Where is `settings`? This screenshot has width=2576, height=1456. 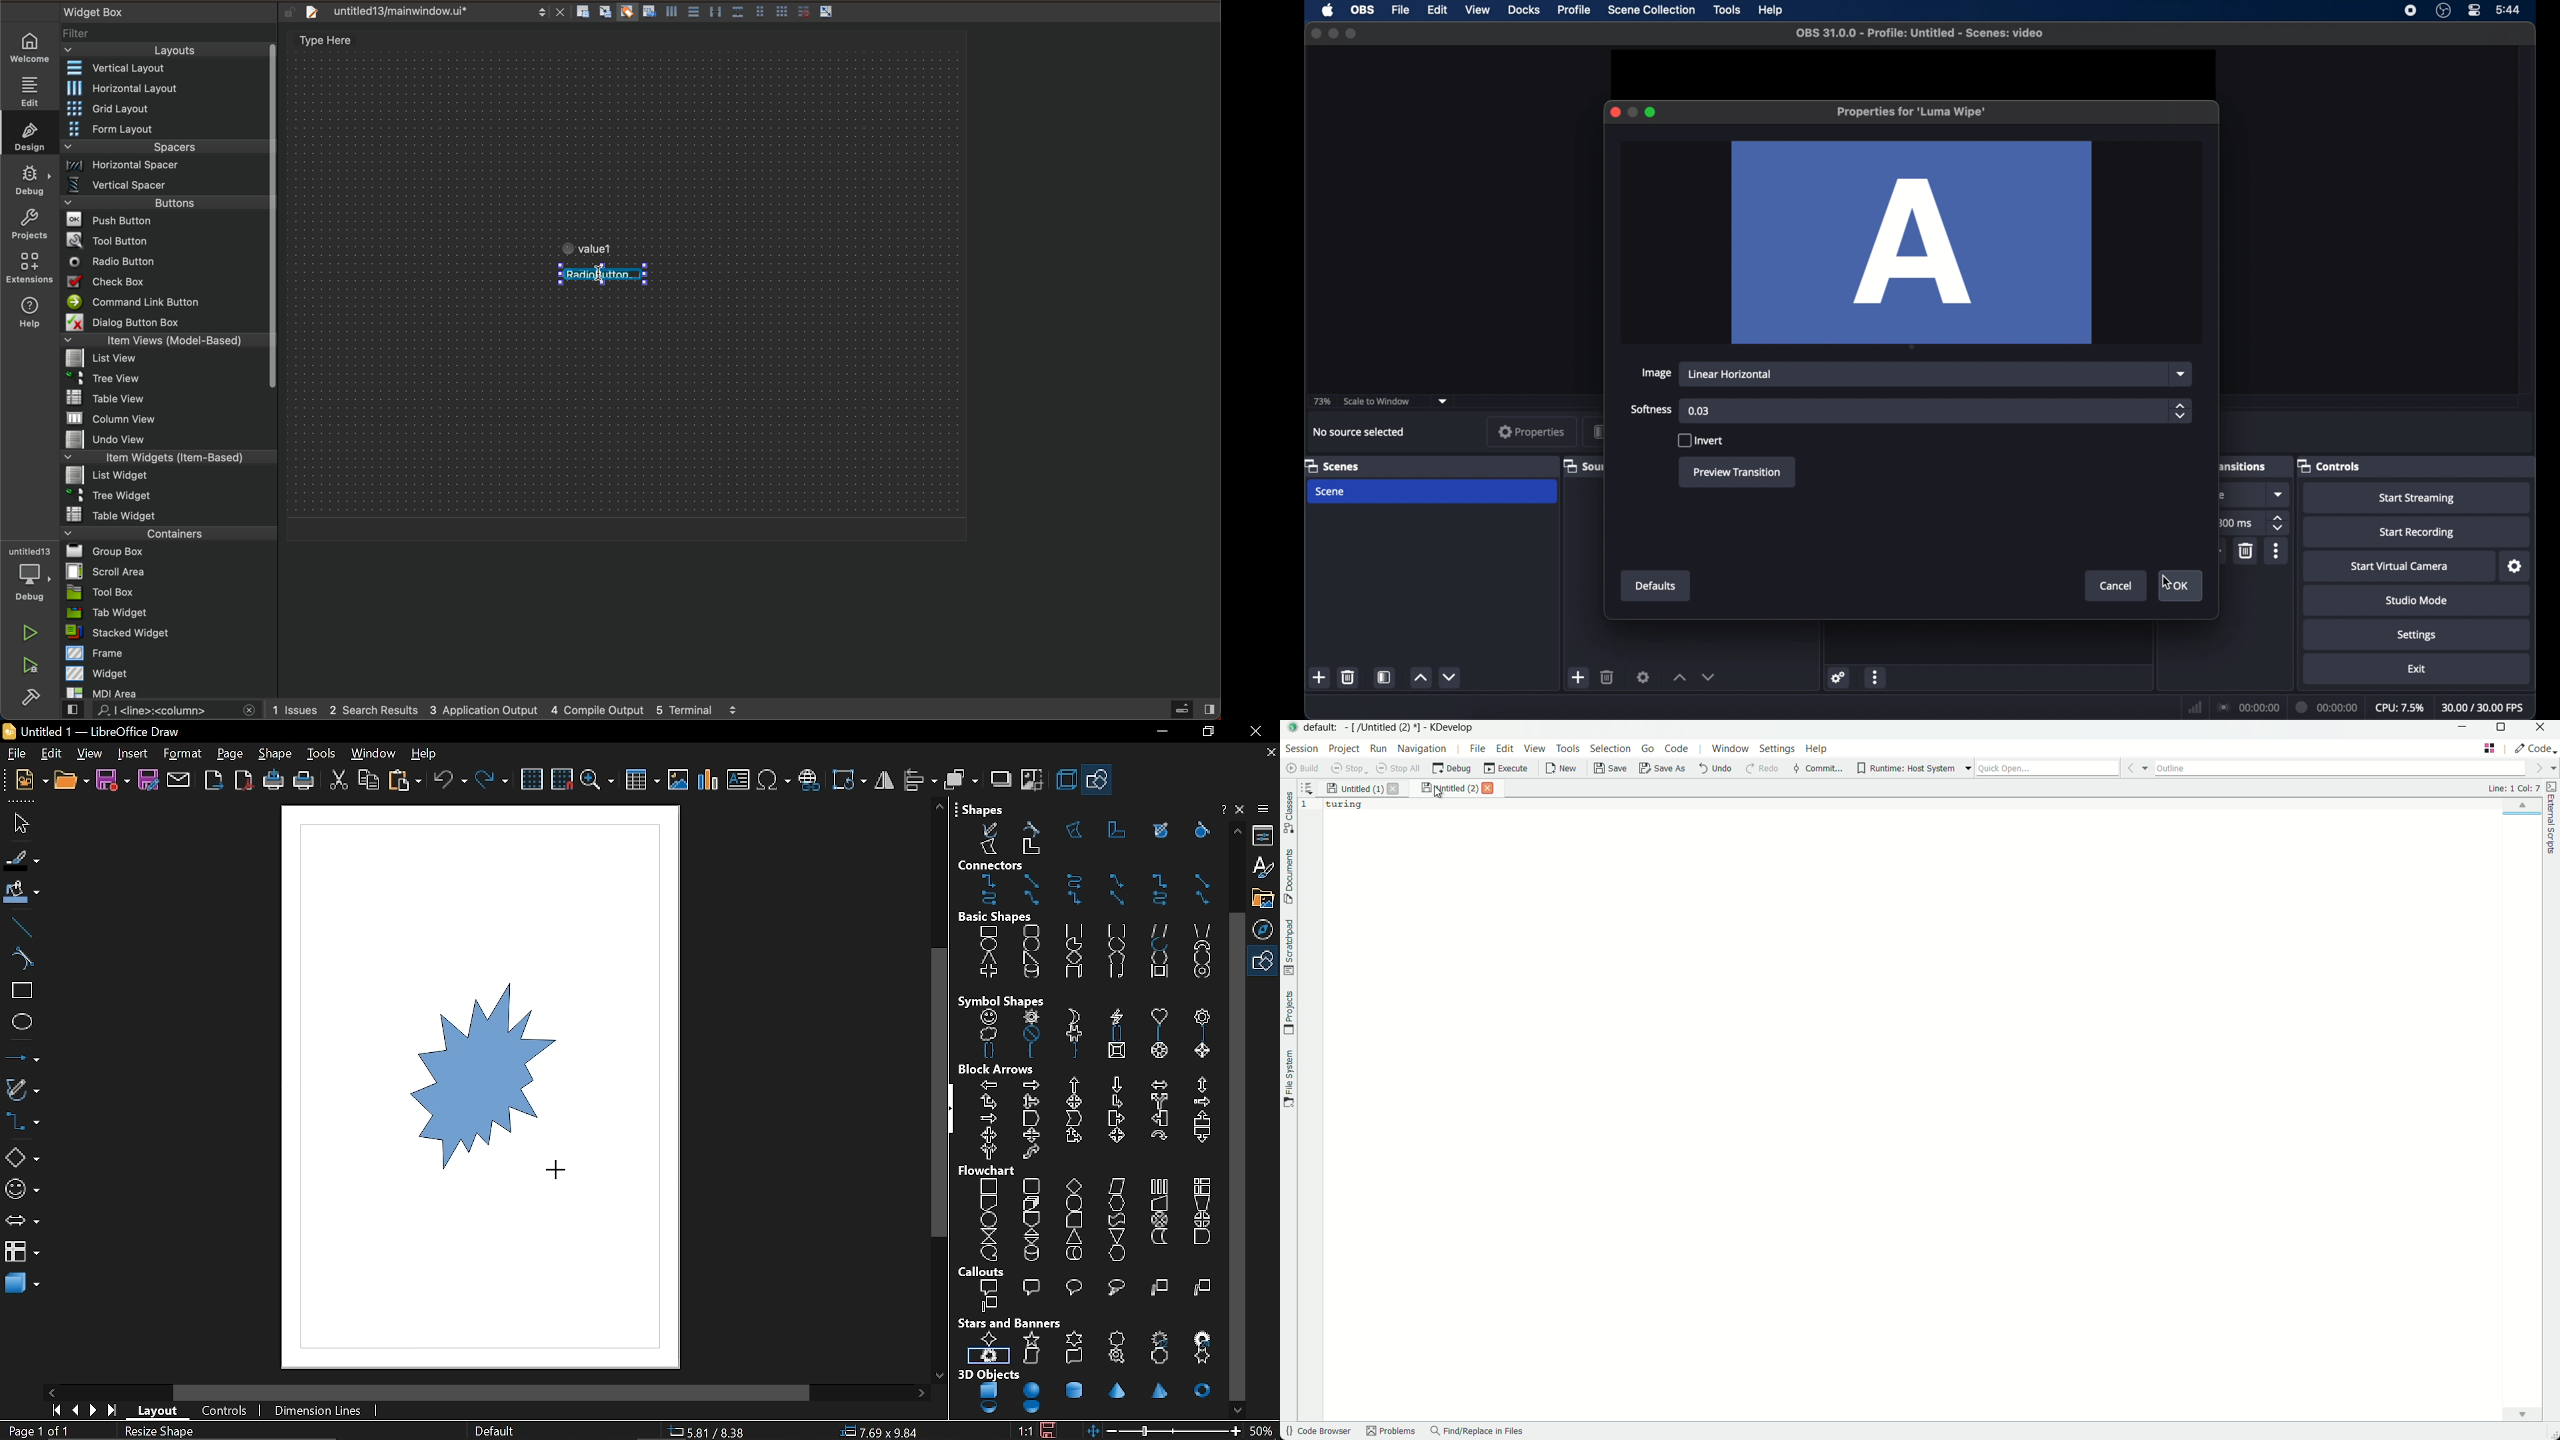
settings is located at coordinates (2416, 635).